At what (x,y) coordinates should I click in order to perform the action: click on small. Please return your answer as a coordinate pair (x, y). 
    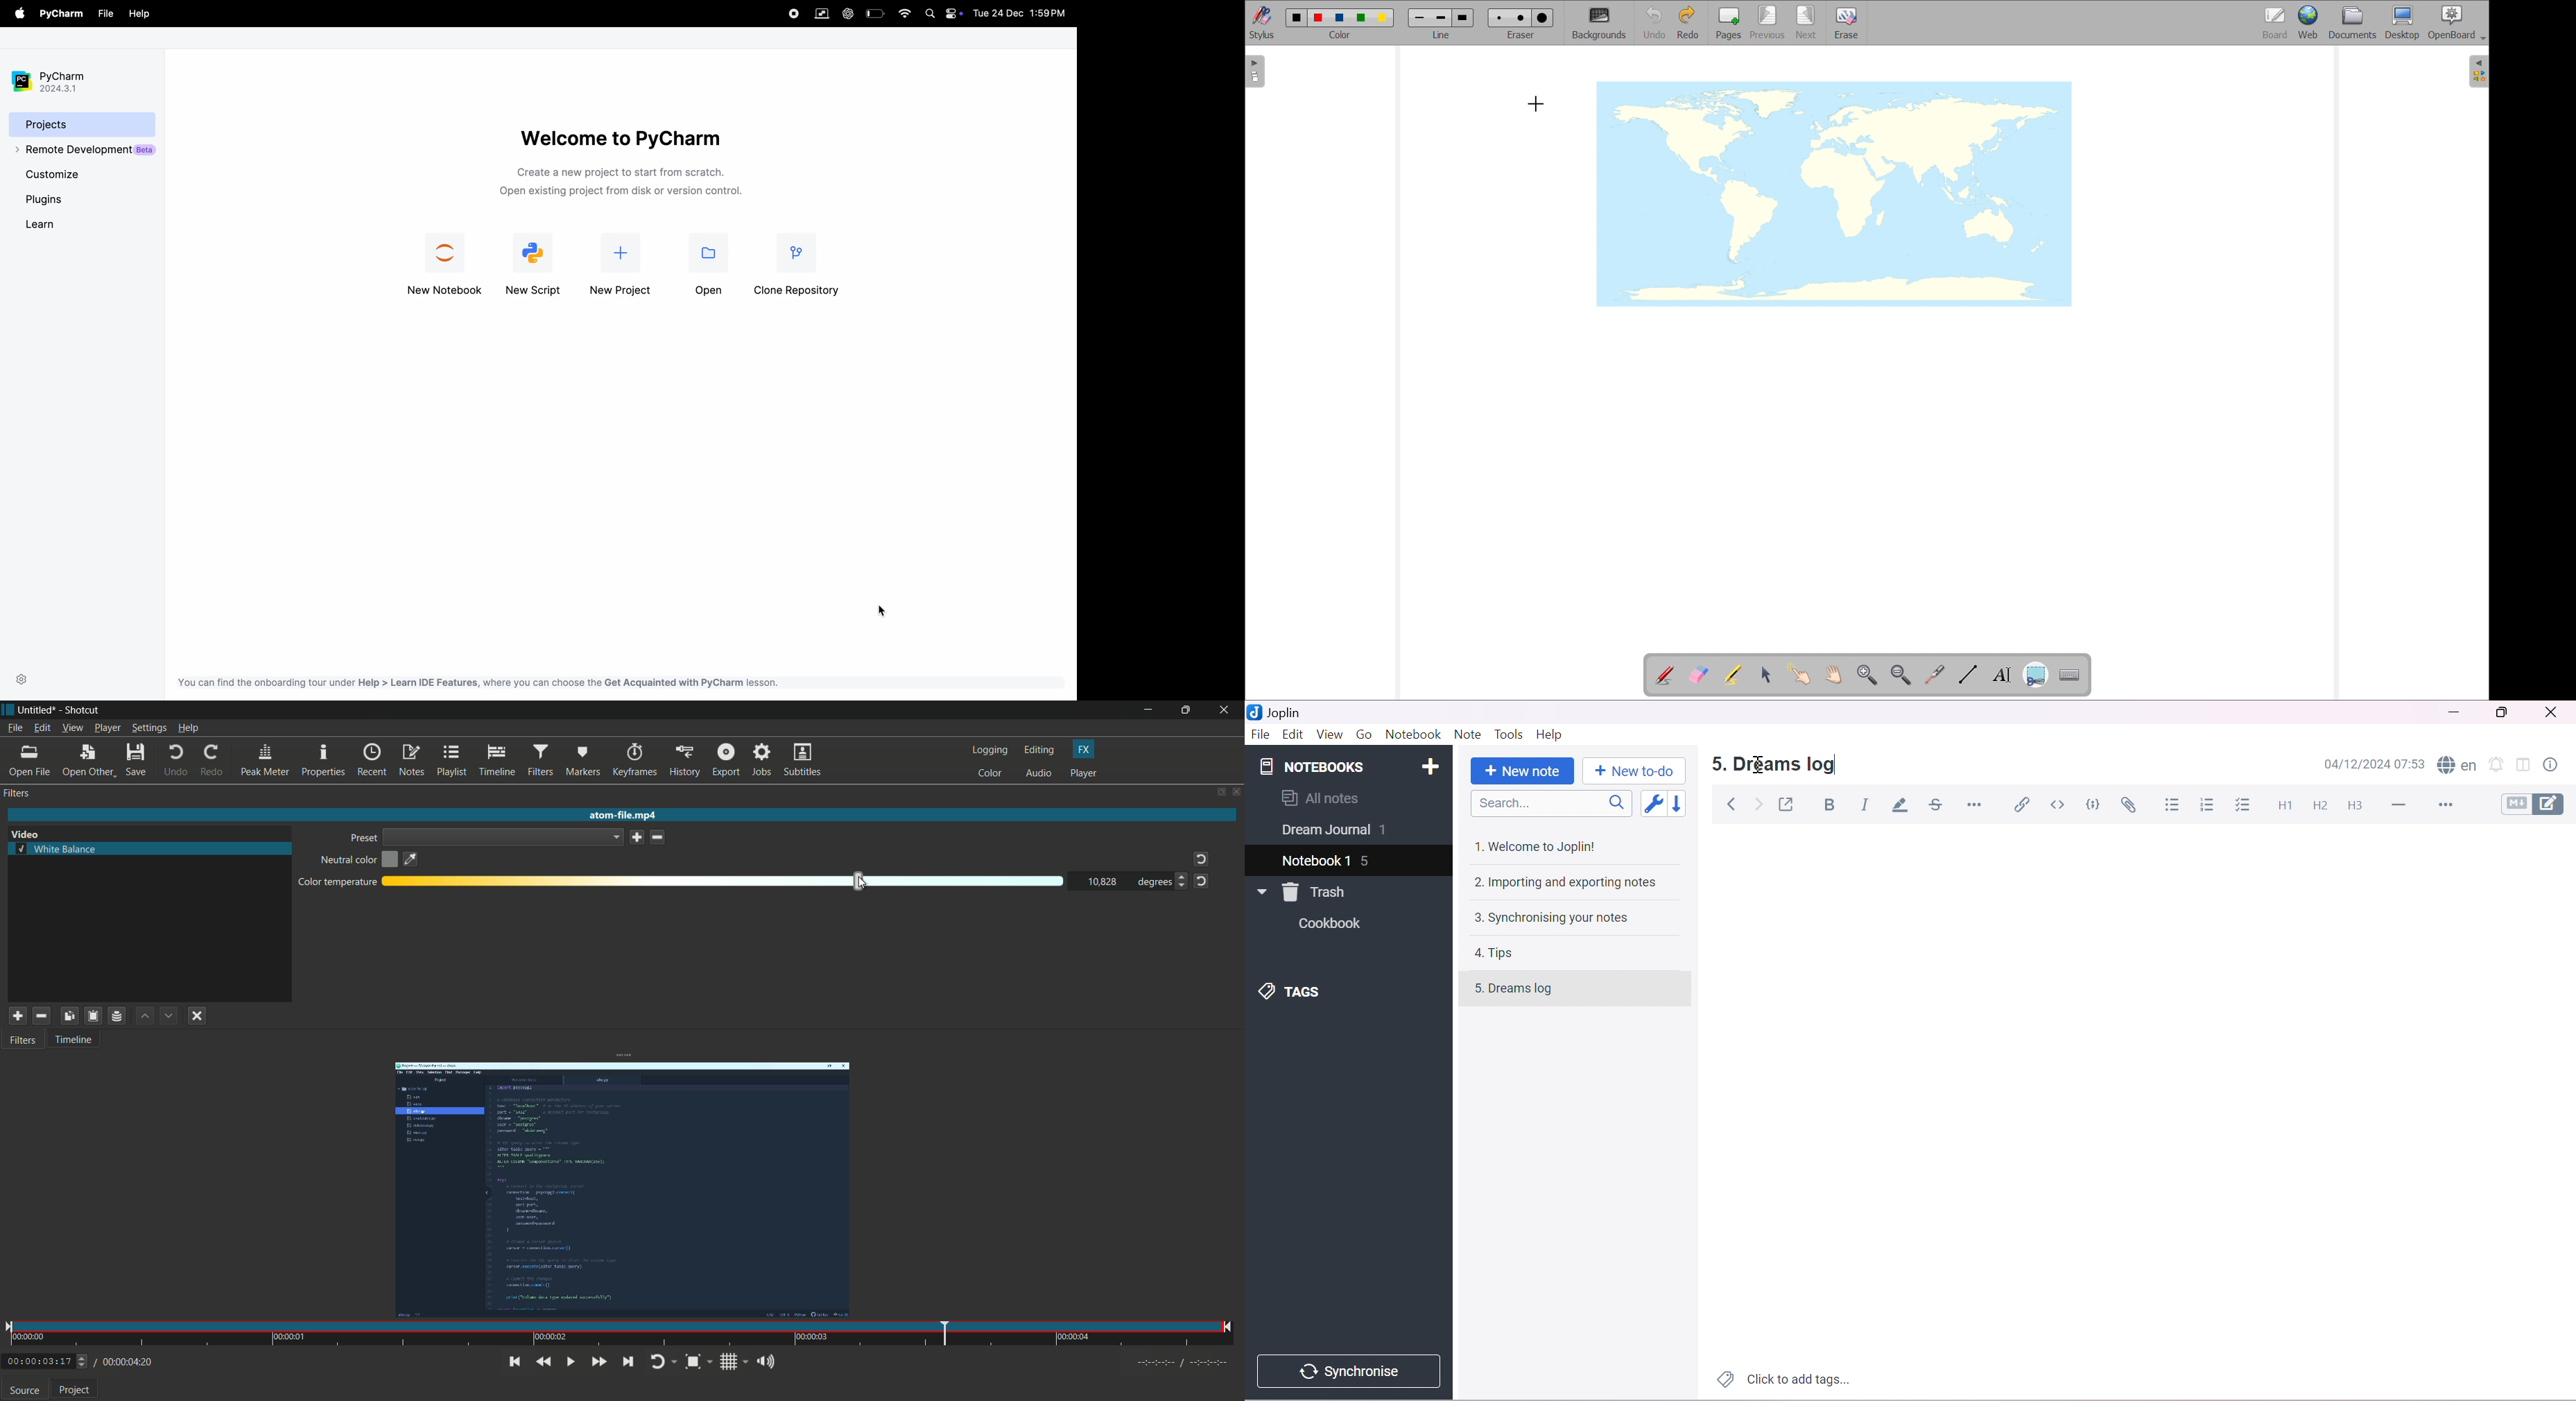
    Looking at the image, I should click on (1420, 18).